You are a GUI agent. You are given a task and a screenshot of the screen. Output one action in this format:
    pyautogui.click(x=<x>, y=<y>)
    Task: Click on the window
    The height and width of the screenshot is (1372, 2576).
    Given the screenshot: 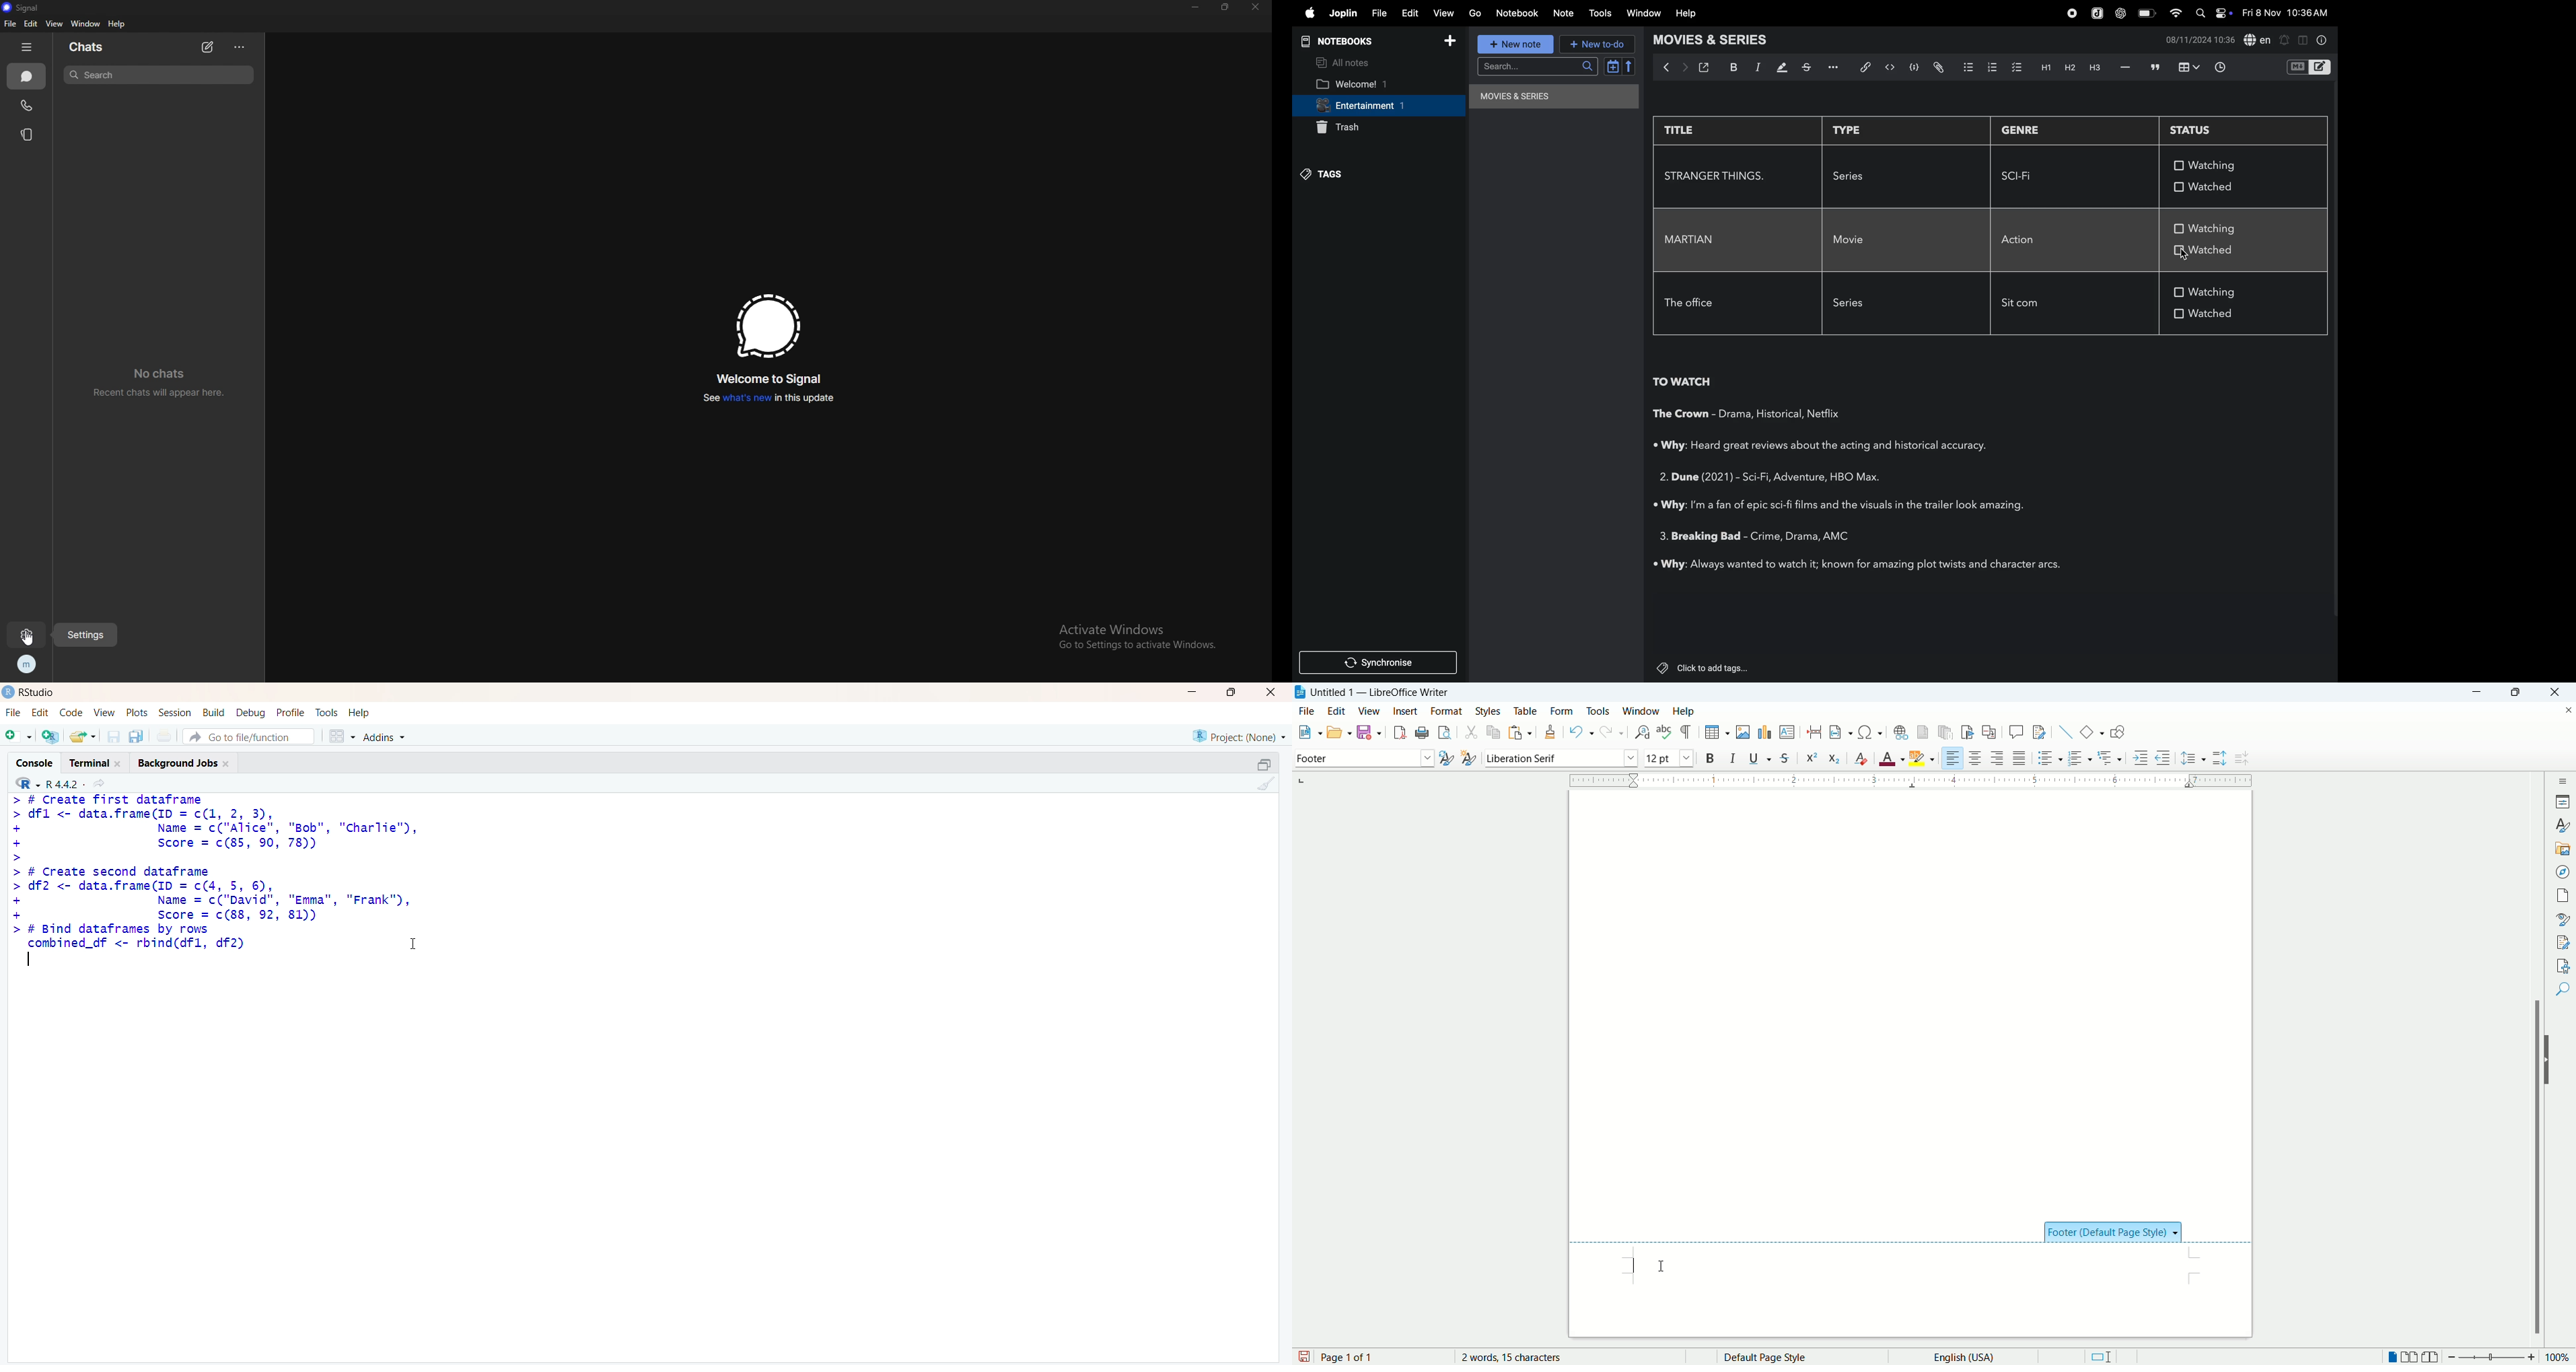 What is the action you would take?
    pyautogui.click(x=1646, y=12)
    